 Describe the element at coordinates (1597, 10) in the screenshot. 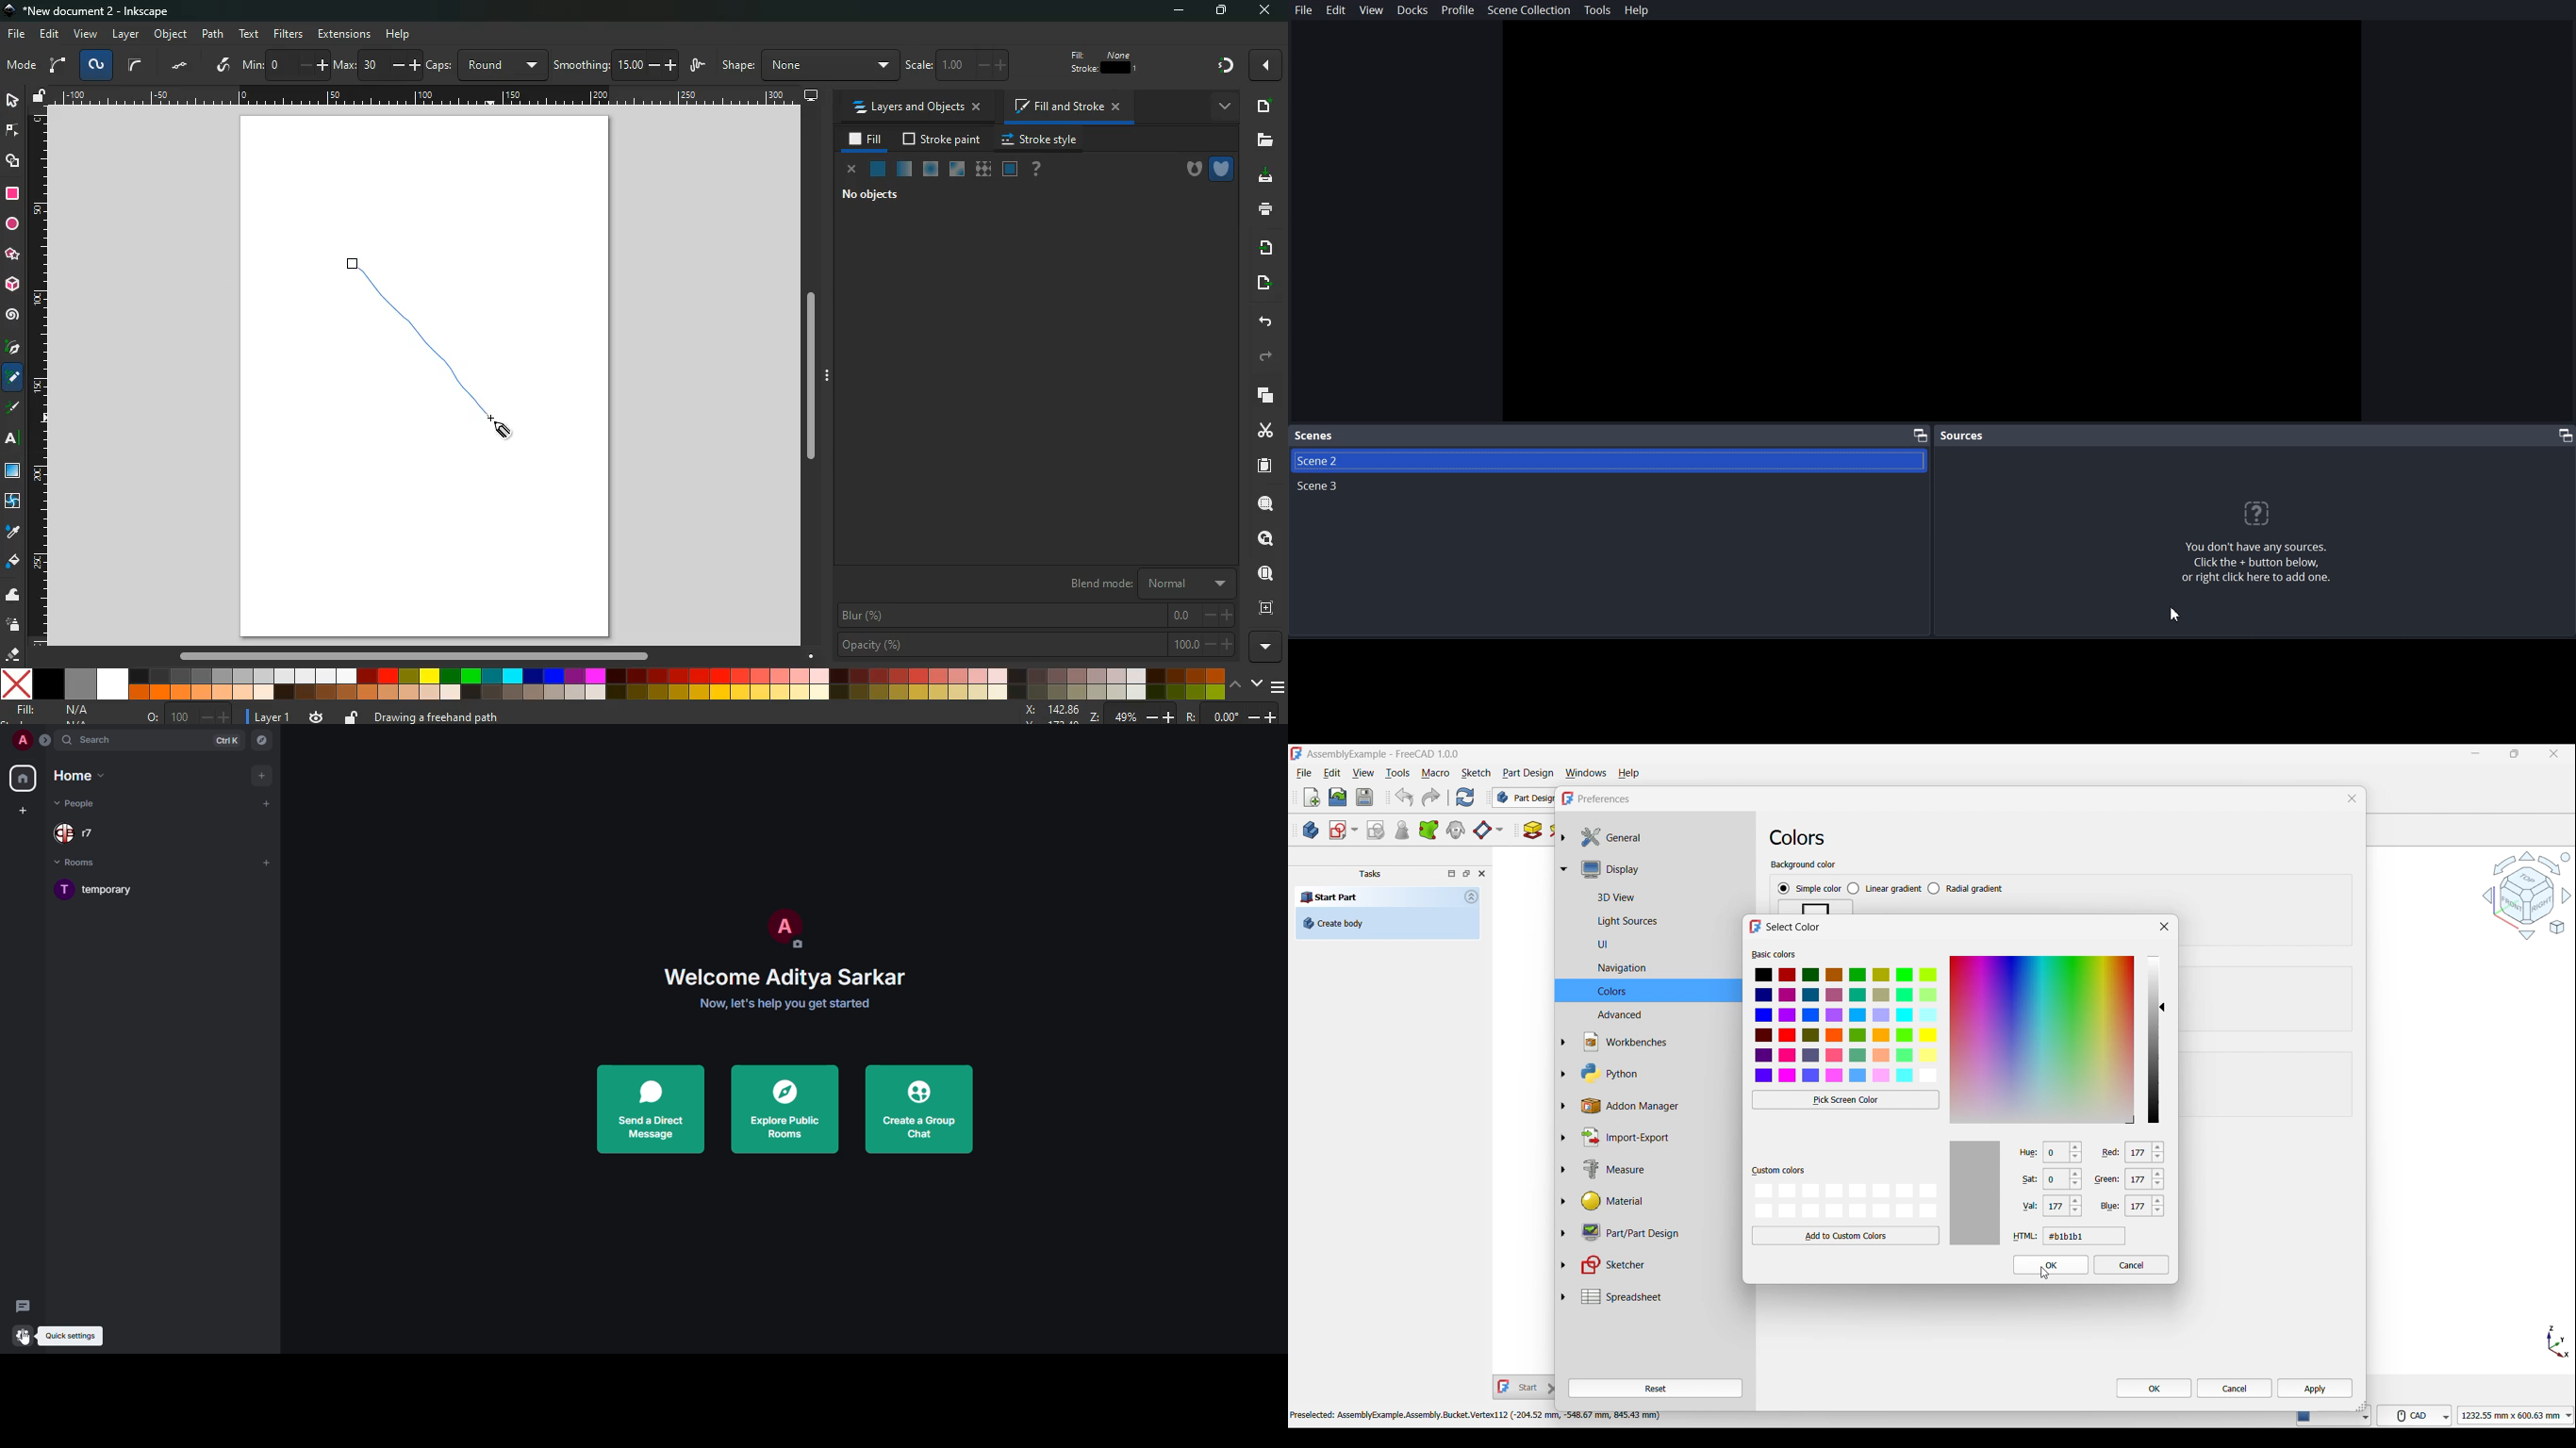

I see `Tools` at that location.